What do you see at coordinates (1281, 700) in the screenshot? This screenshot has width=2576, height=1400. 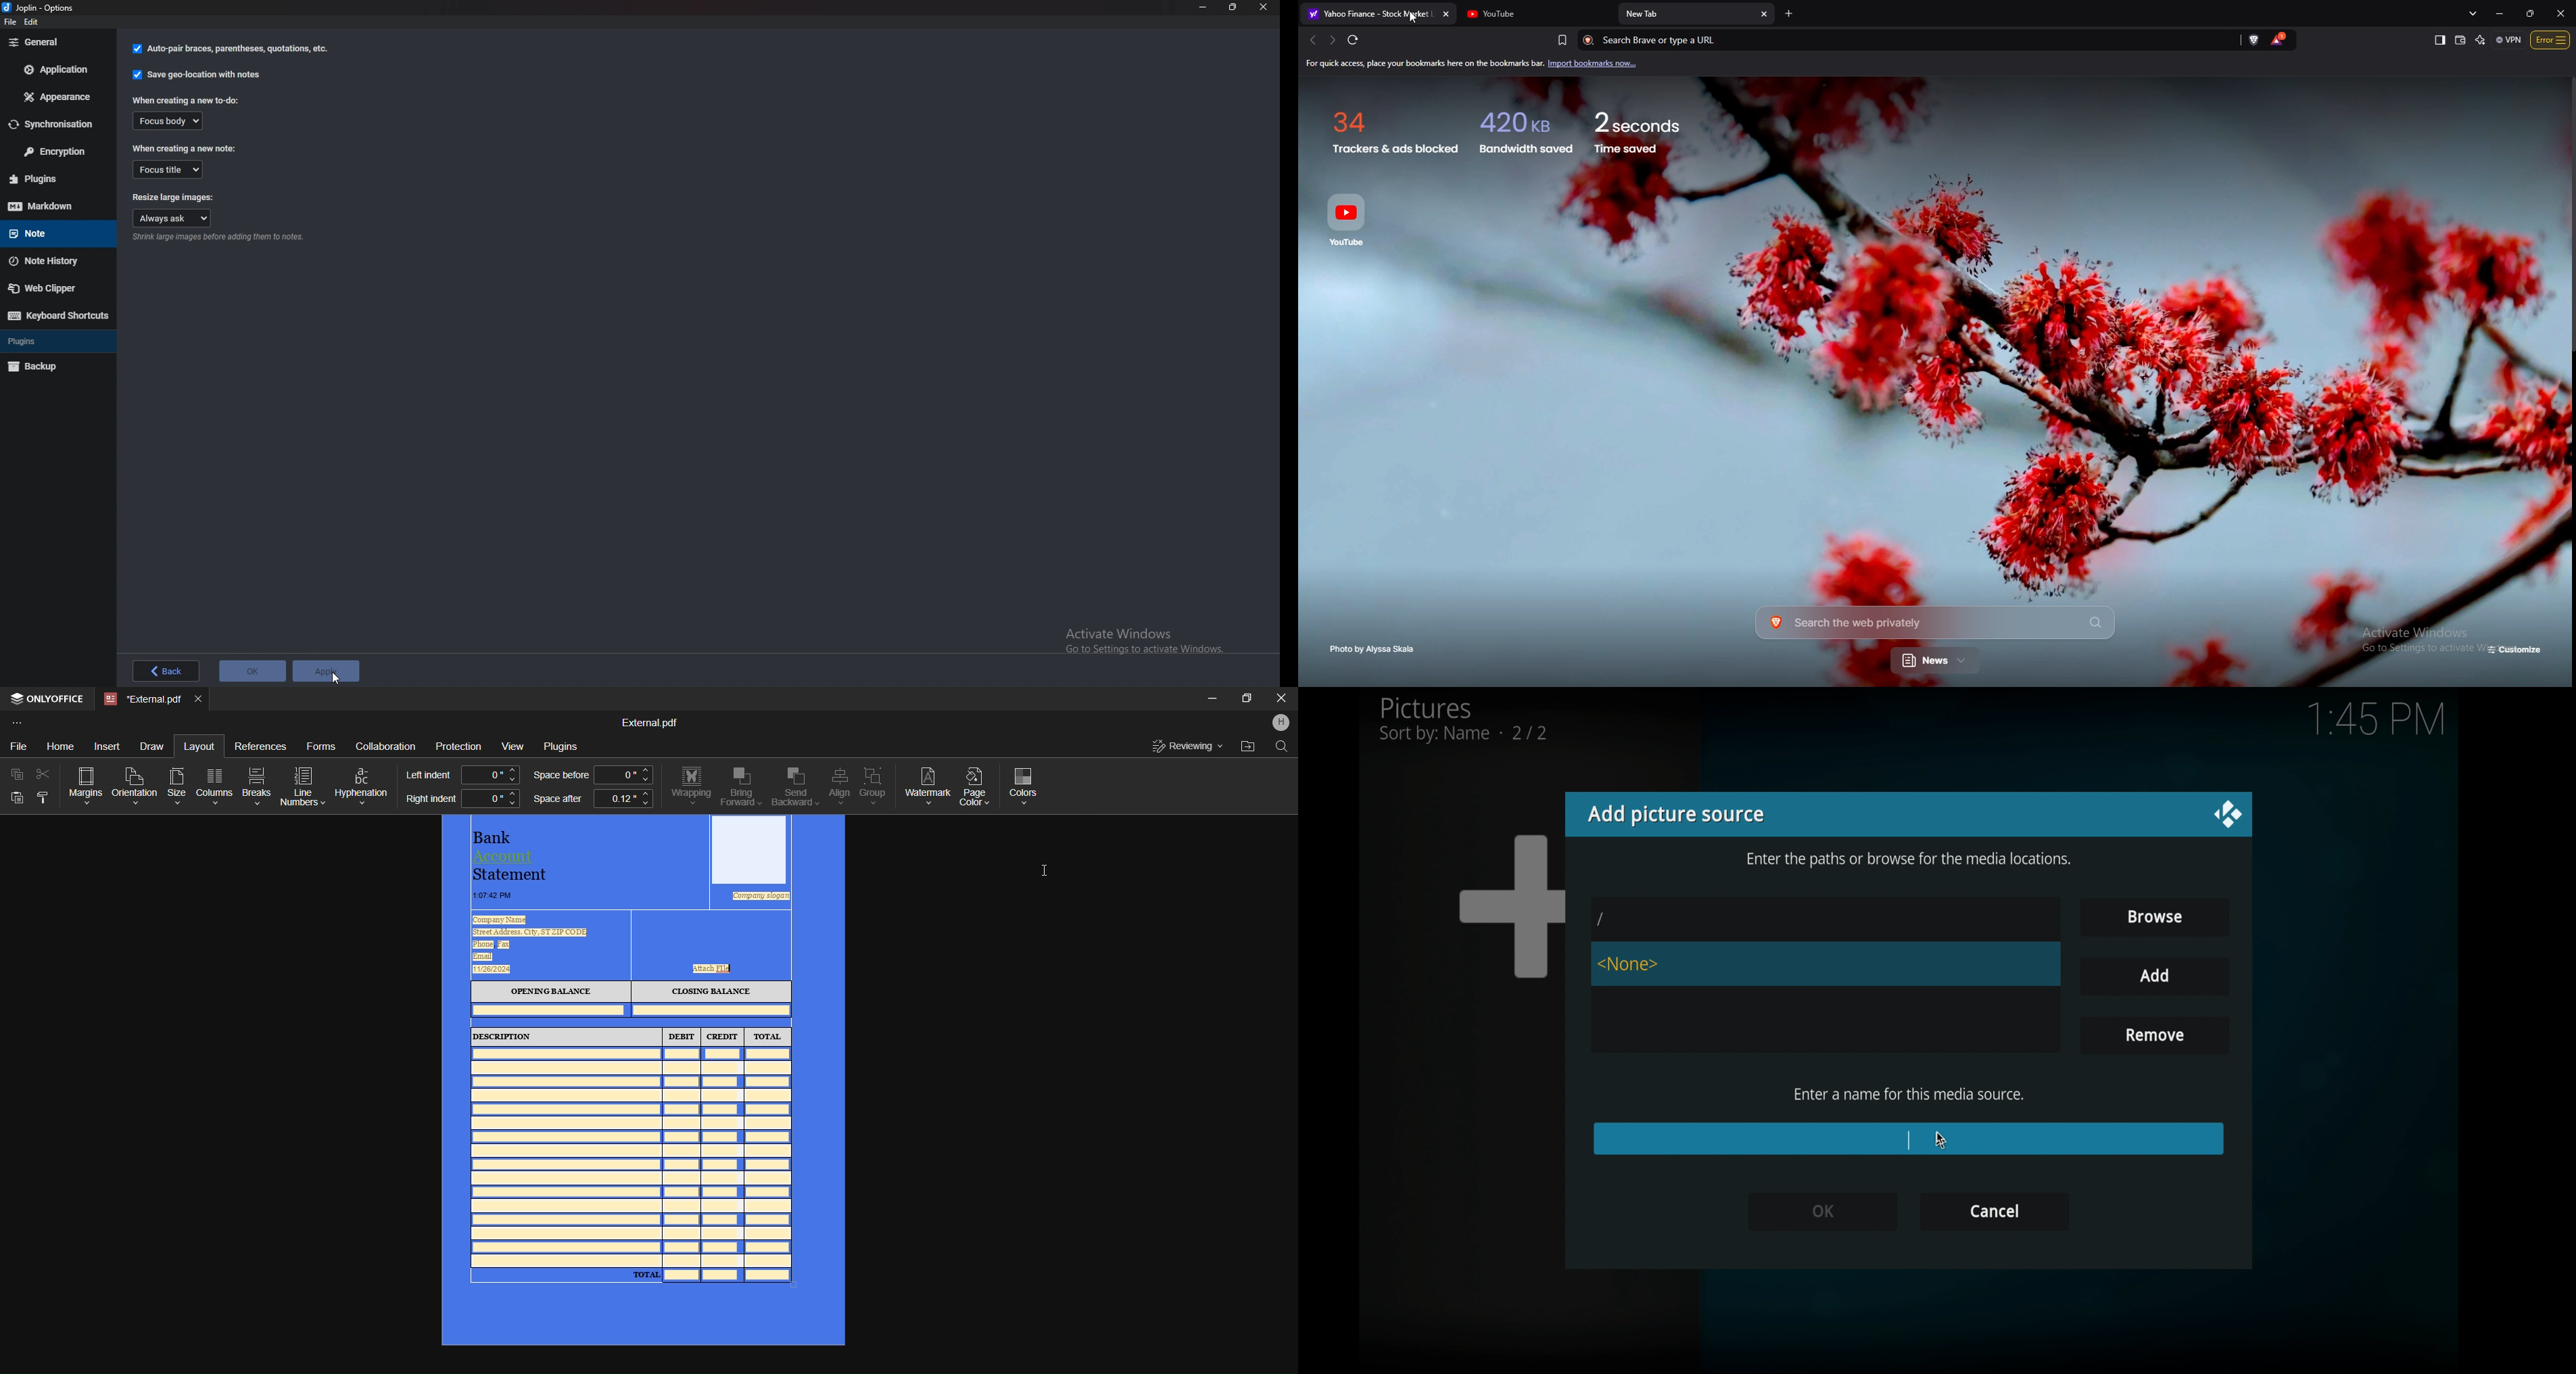 I see `Close` at bounding box center [1281, 700].